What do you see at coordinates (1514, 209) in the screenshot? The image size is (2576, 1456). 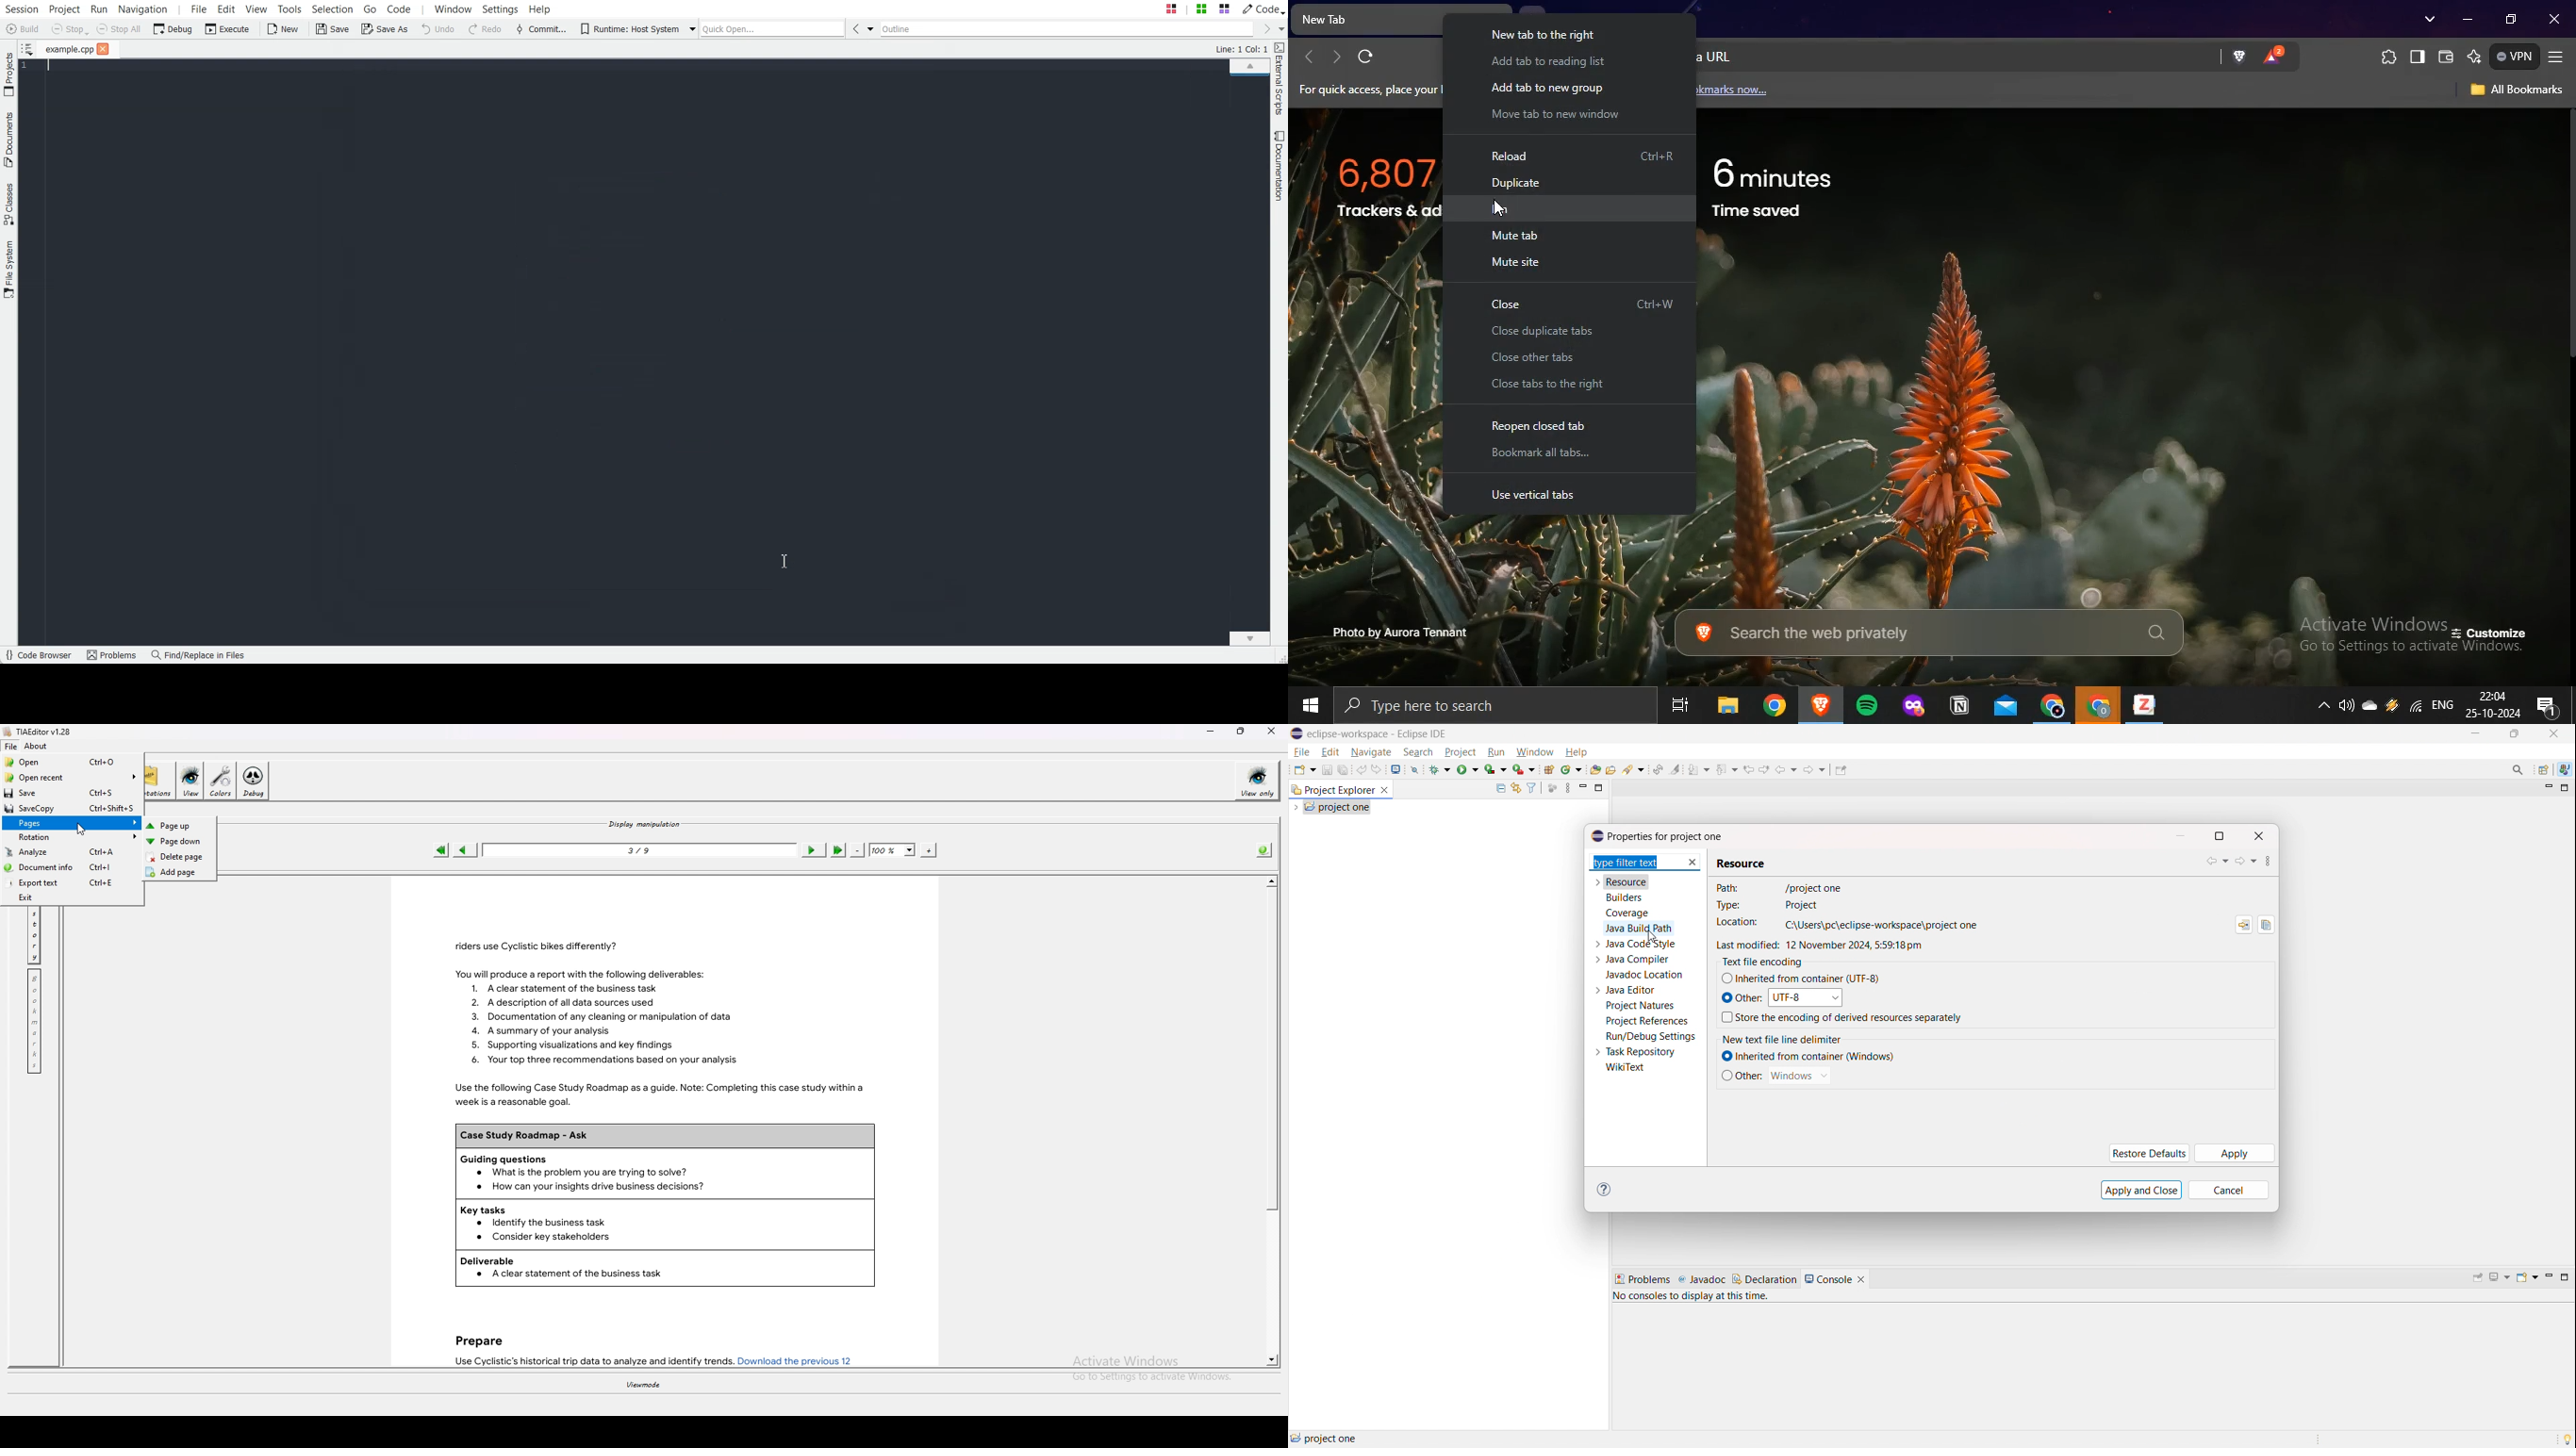 I see `pin` at bounding box center [1514, 209].